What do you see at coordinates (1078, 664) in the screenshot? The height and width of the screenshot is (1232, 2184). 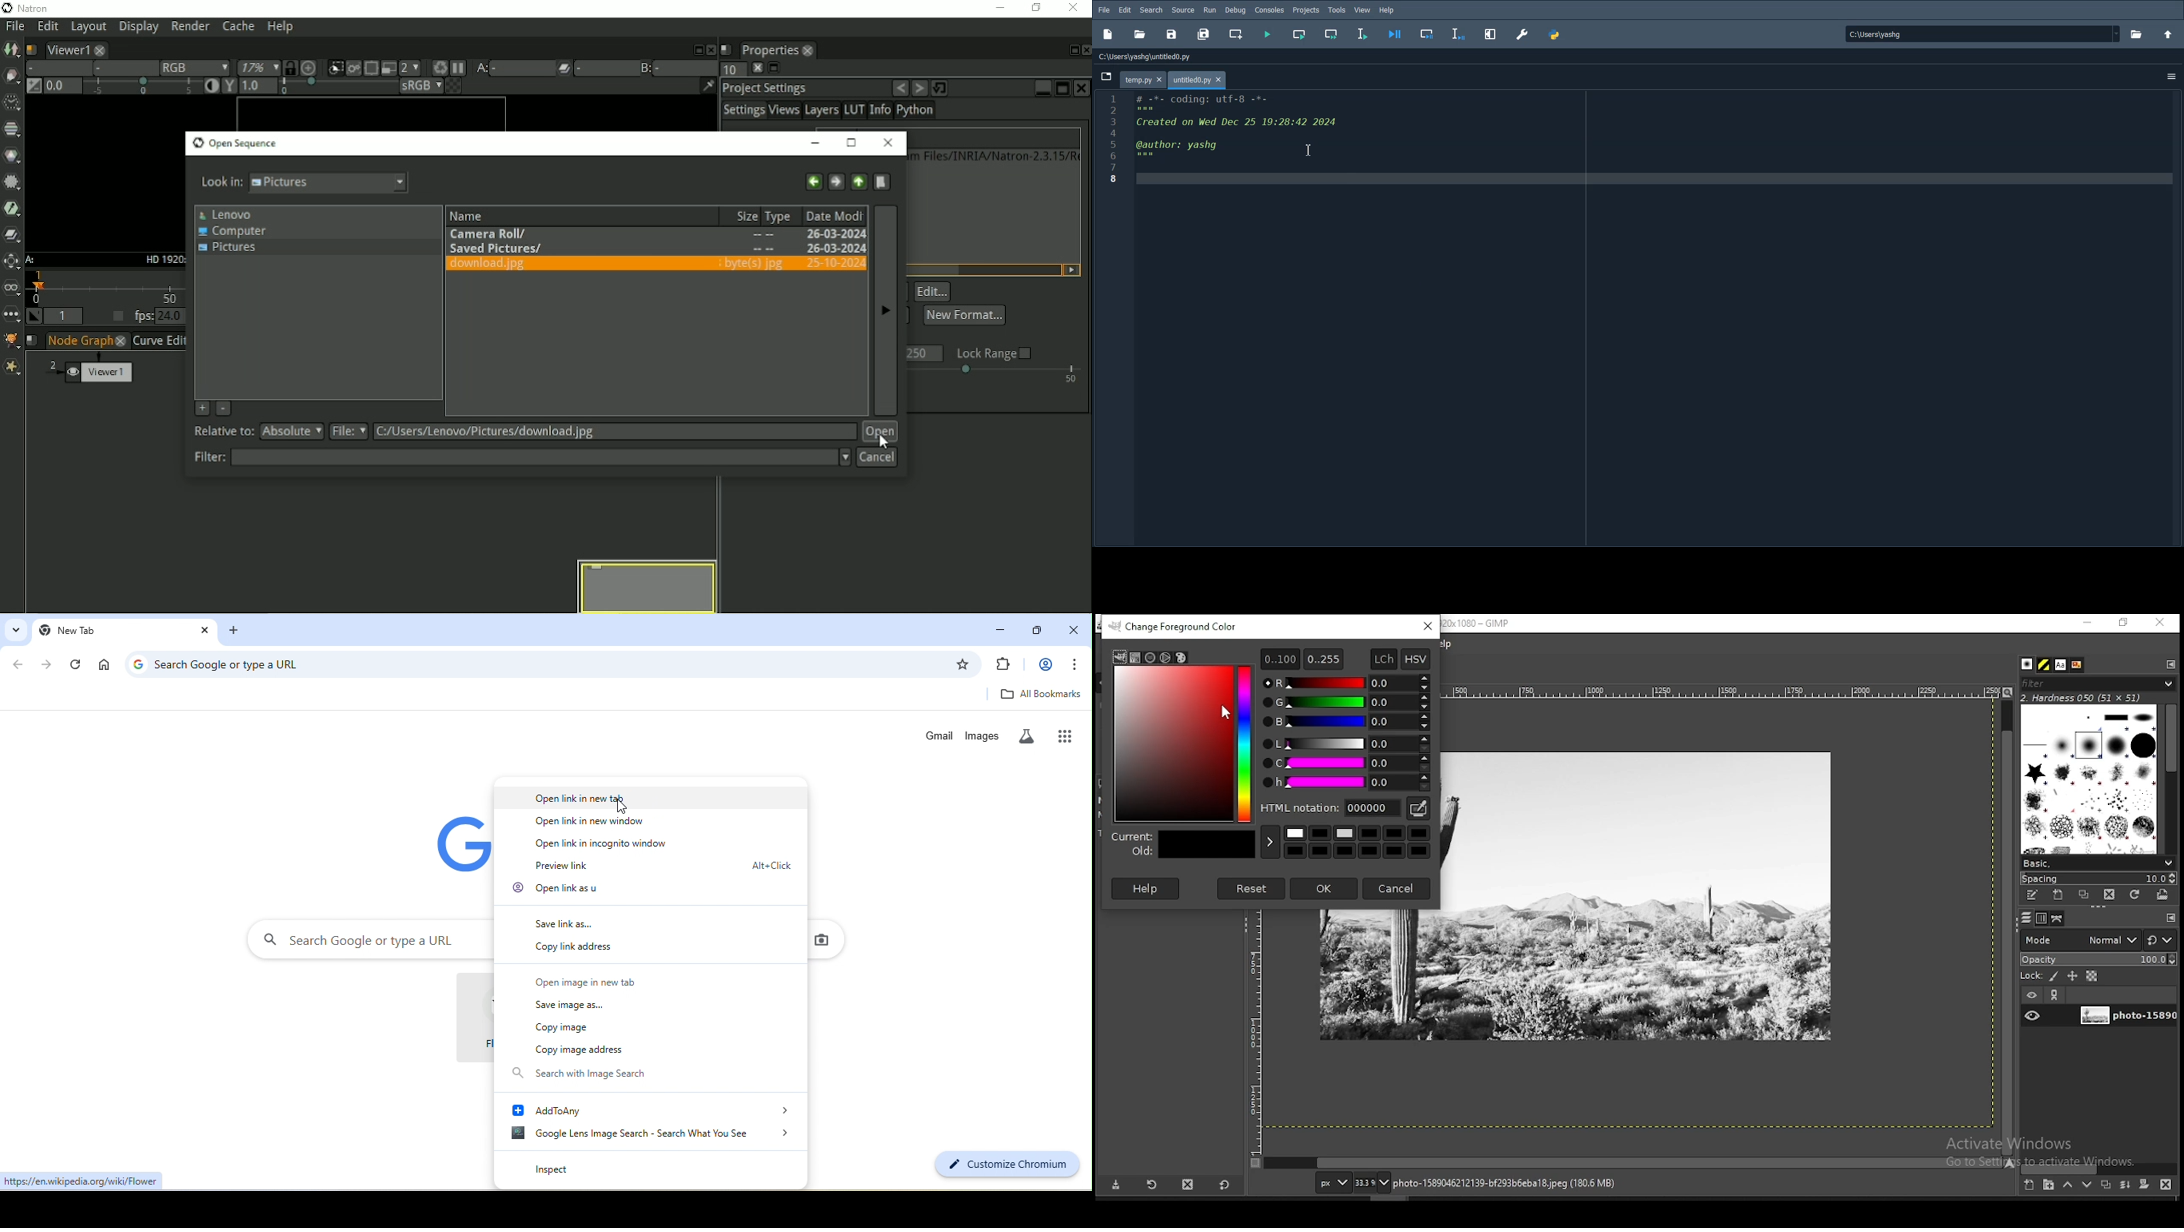 I see `customized and control google chrome` at bounding box center [1078, 664].